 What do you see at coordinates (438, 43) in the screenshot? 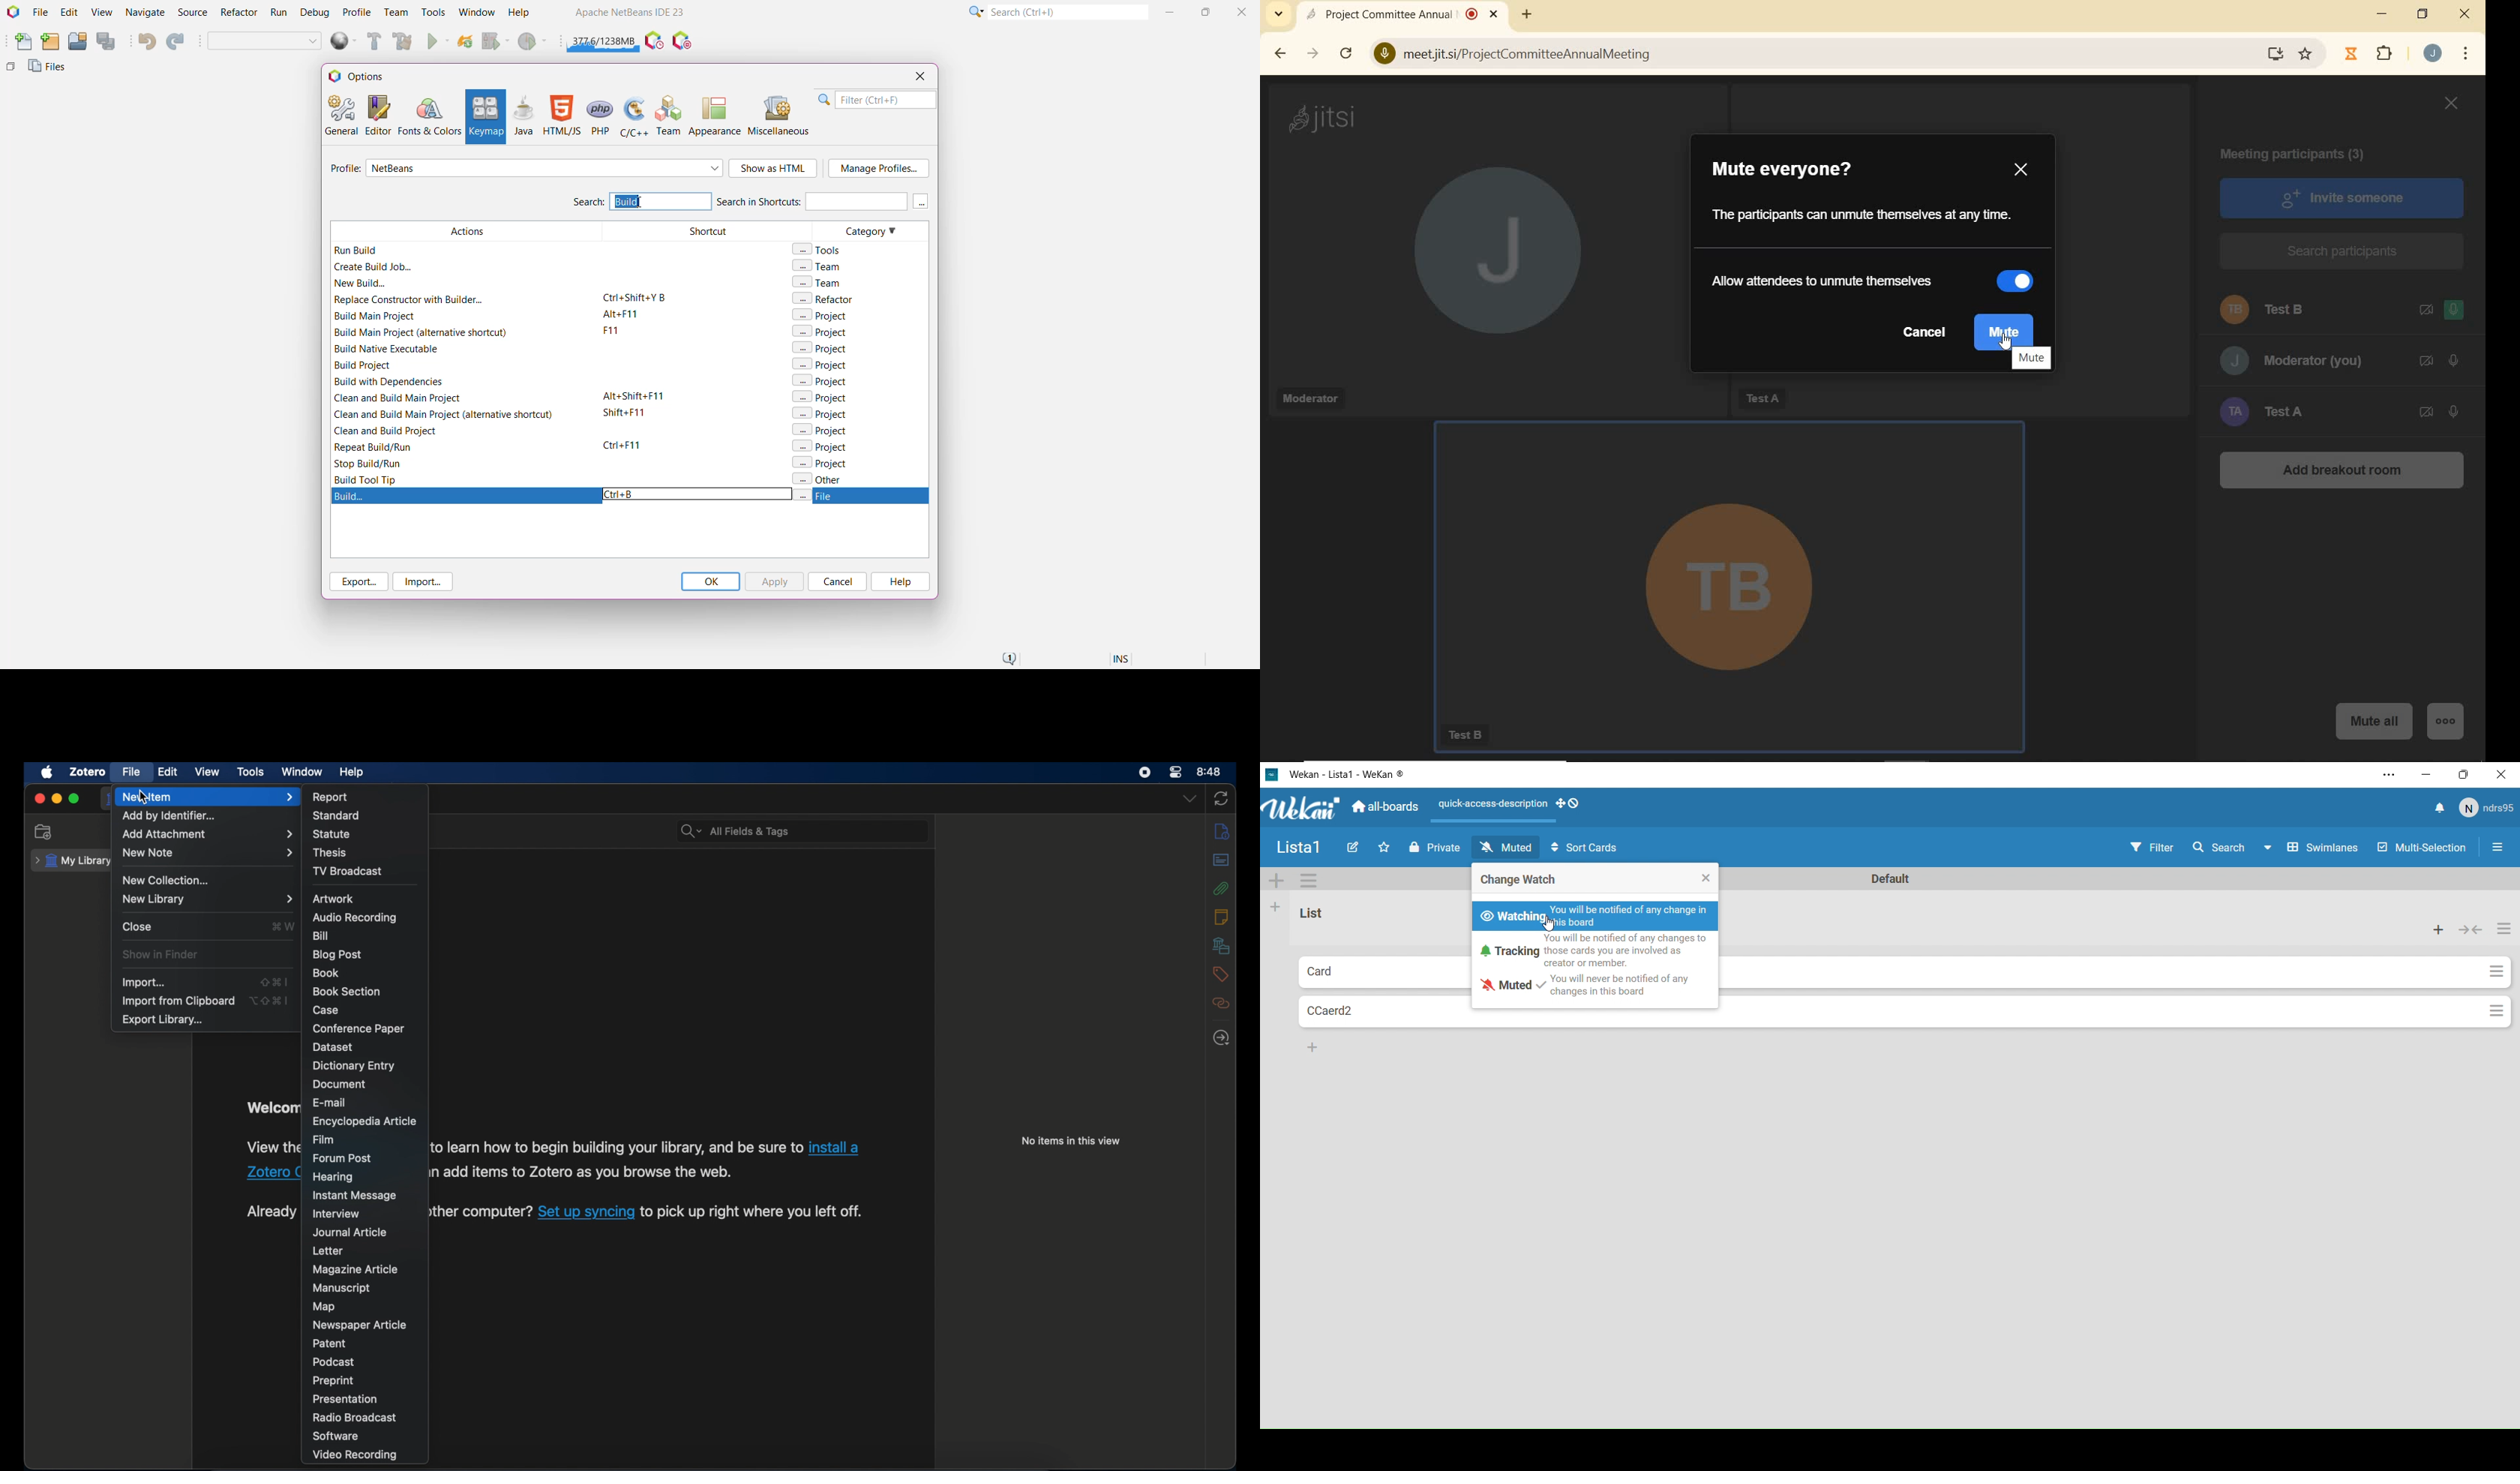
I see `Run` at bounding box center [438, 43].